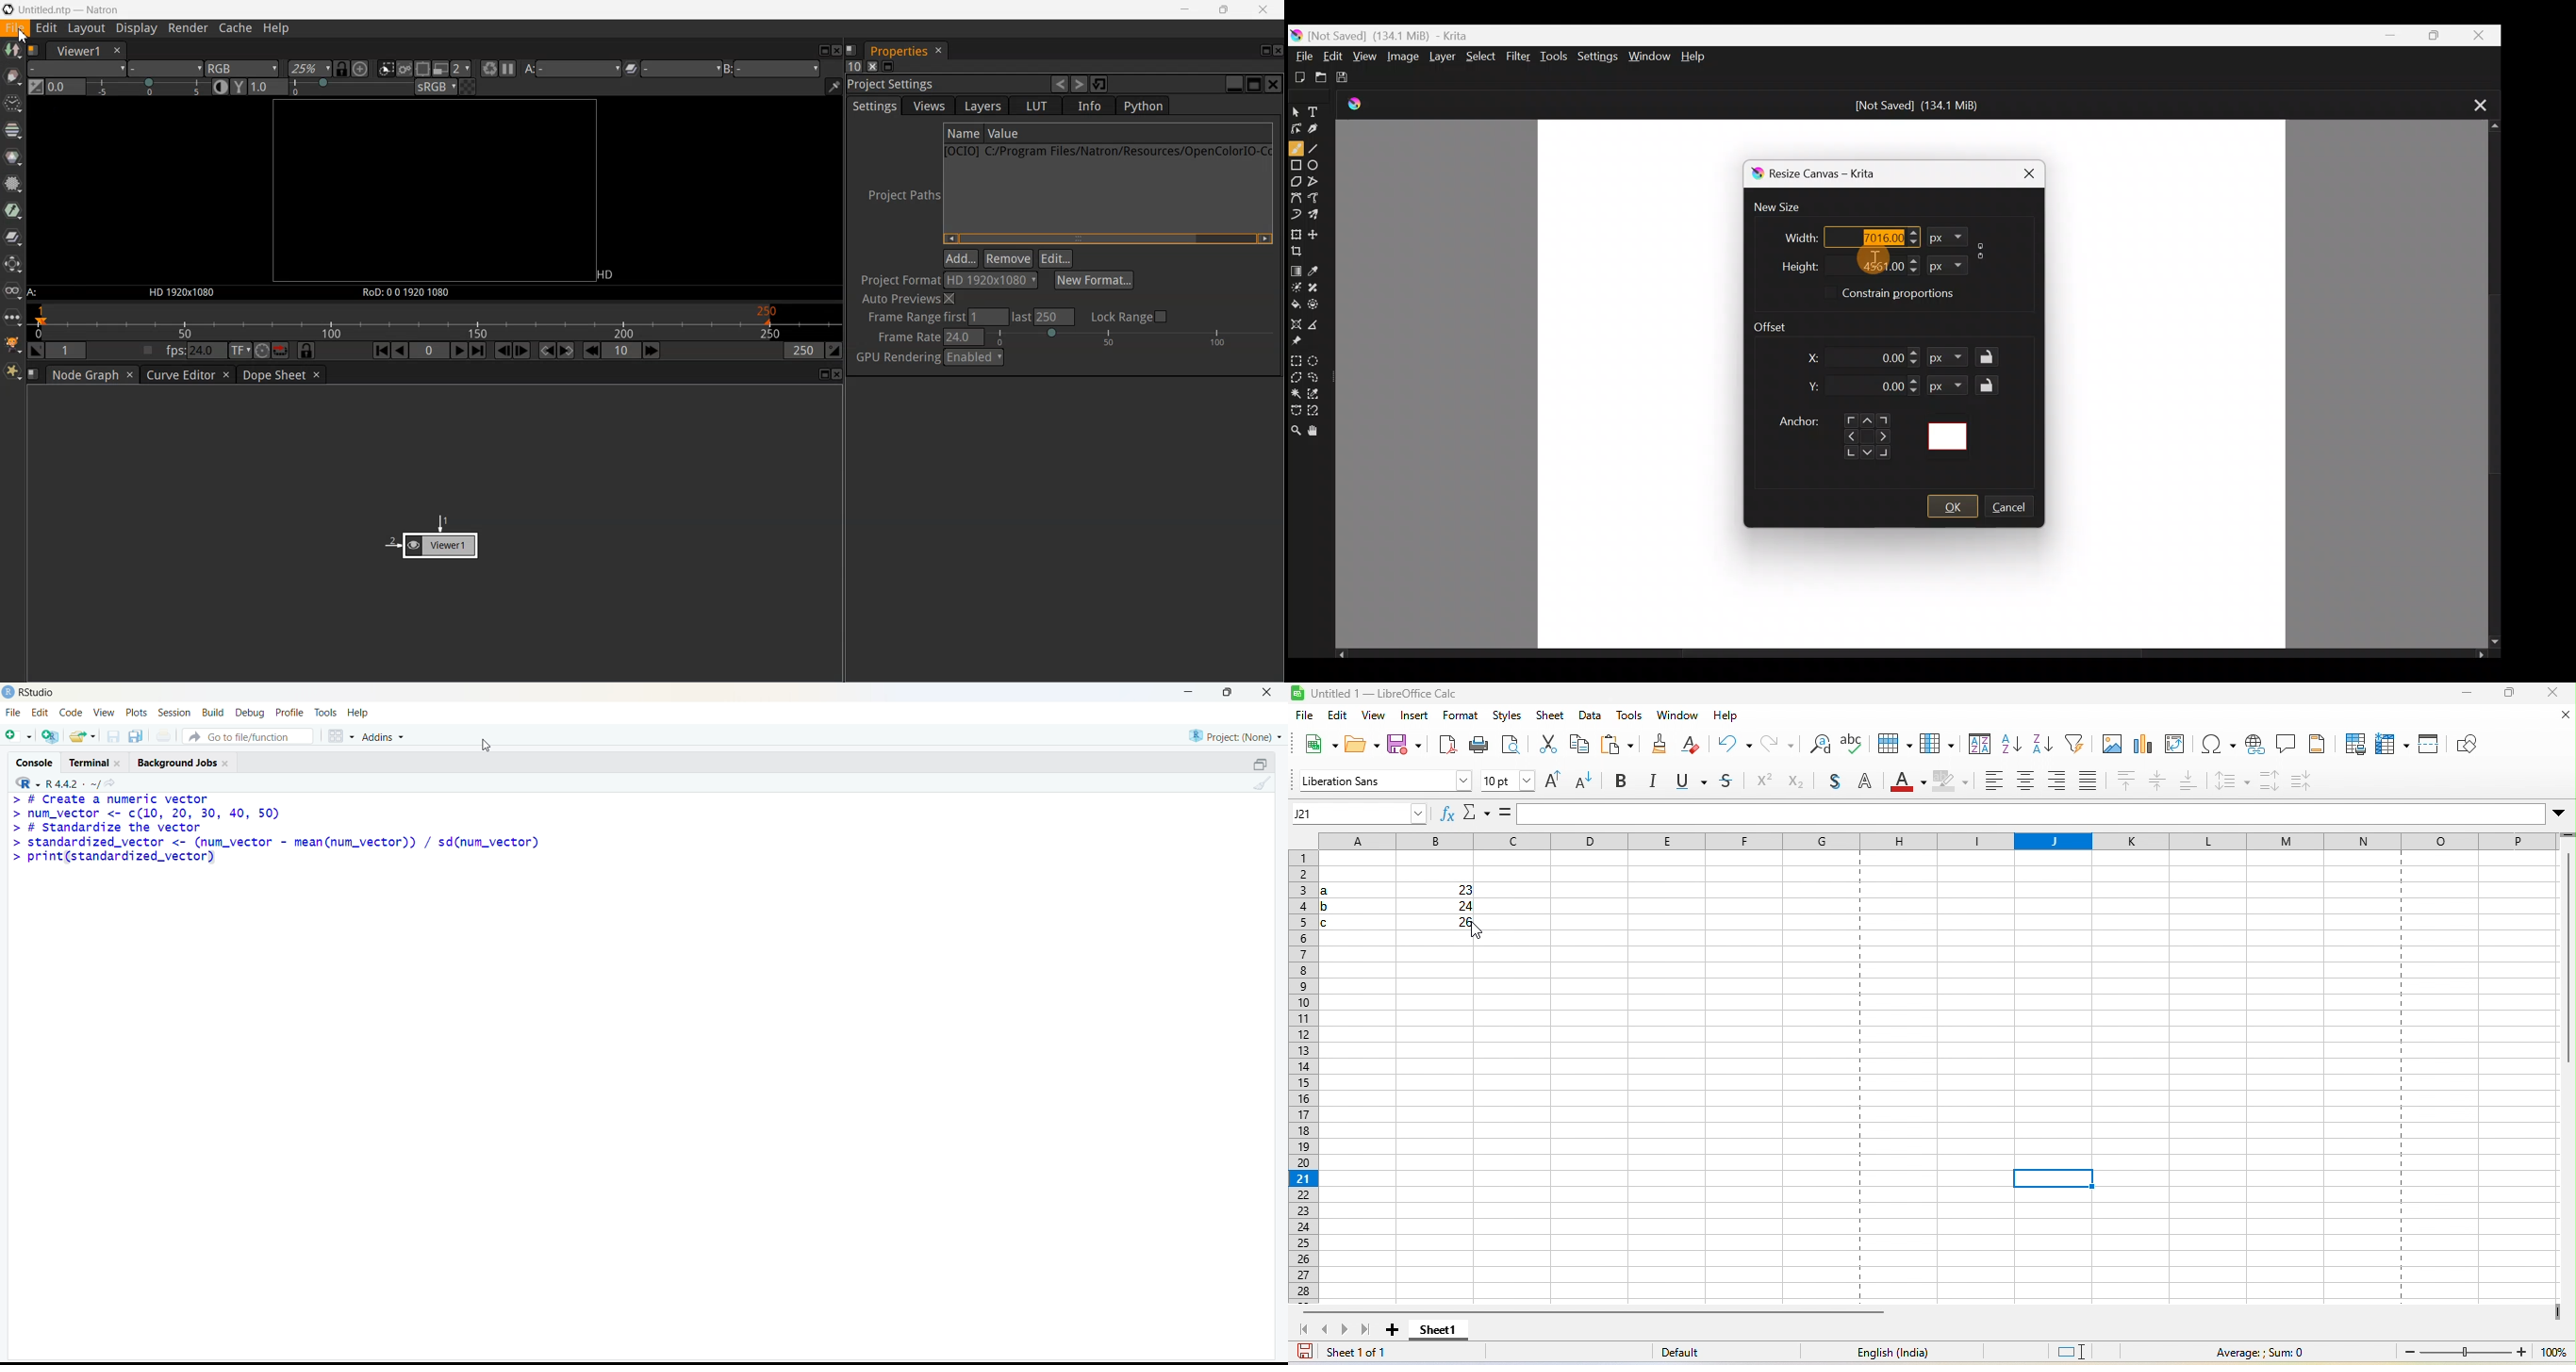 Image resolution: width=2576 pixels, height=1372 pixels. Describe the element at coordinates (1734, 742) in the screenshot. I see `undo` at that location.